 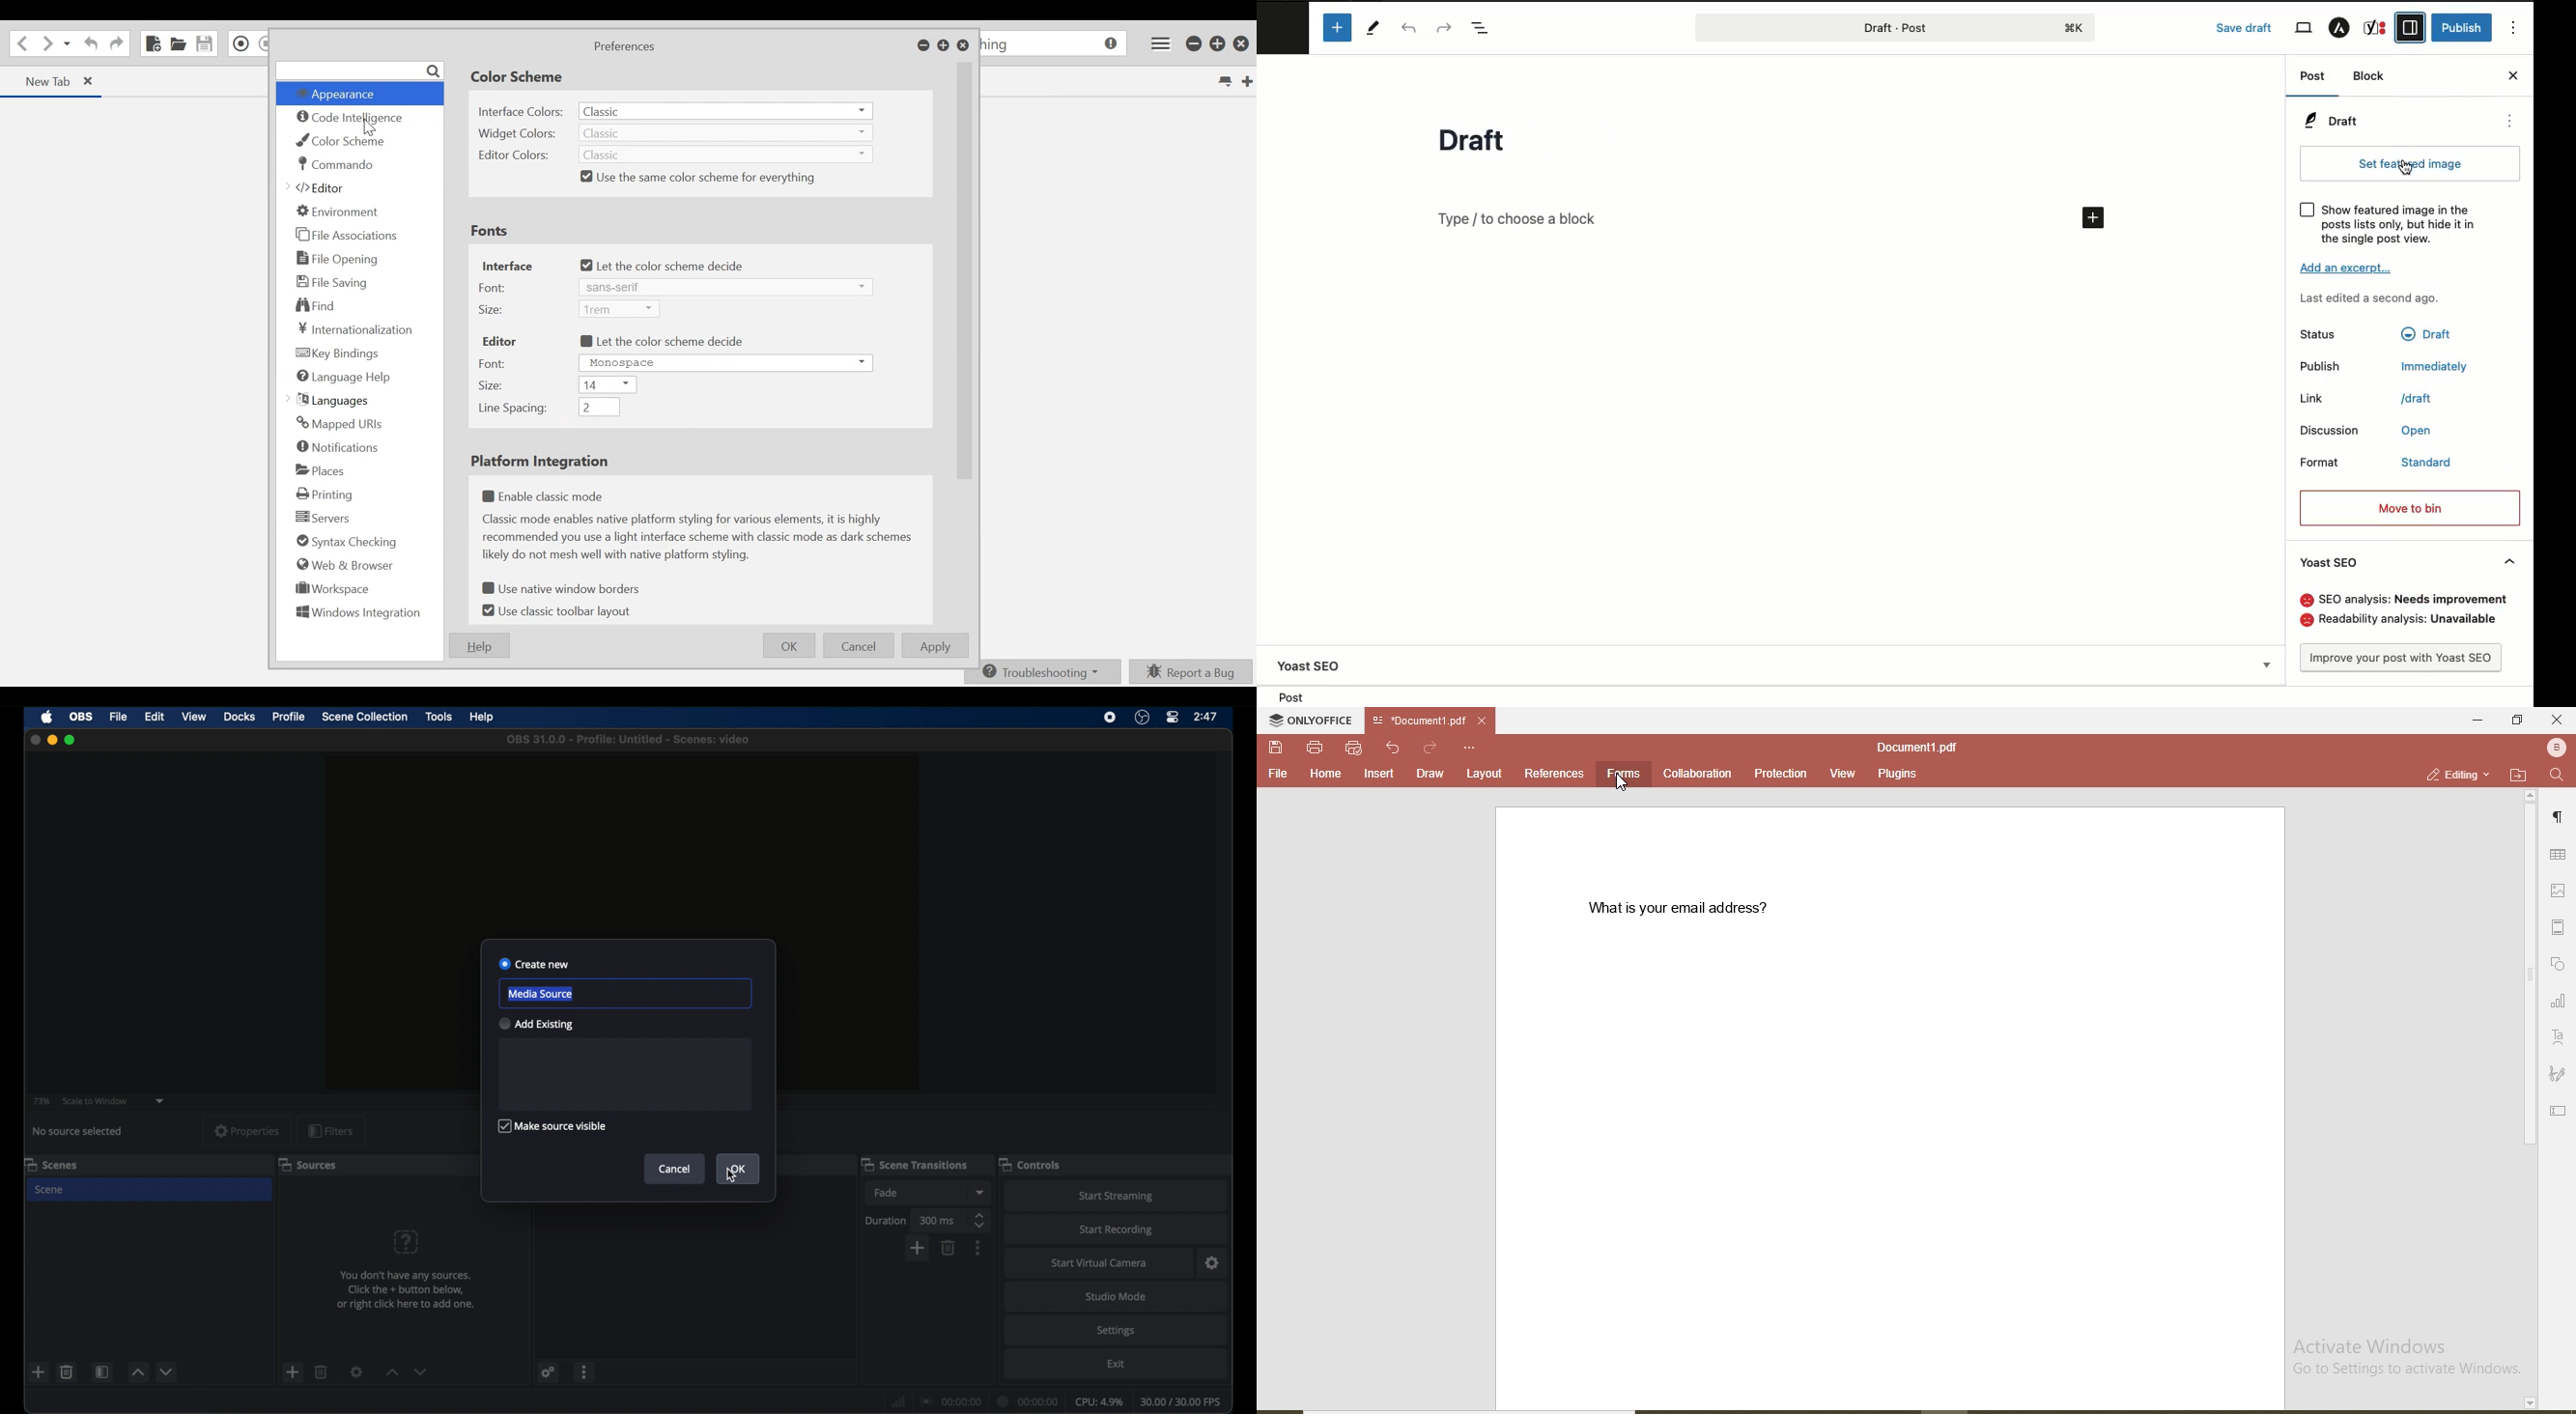 I want to click on decrement button, so click(x=420, y=1371).